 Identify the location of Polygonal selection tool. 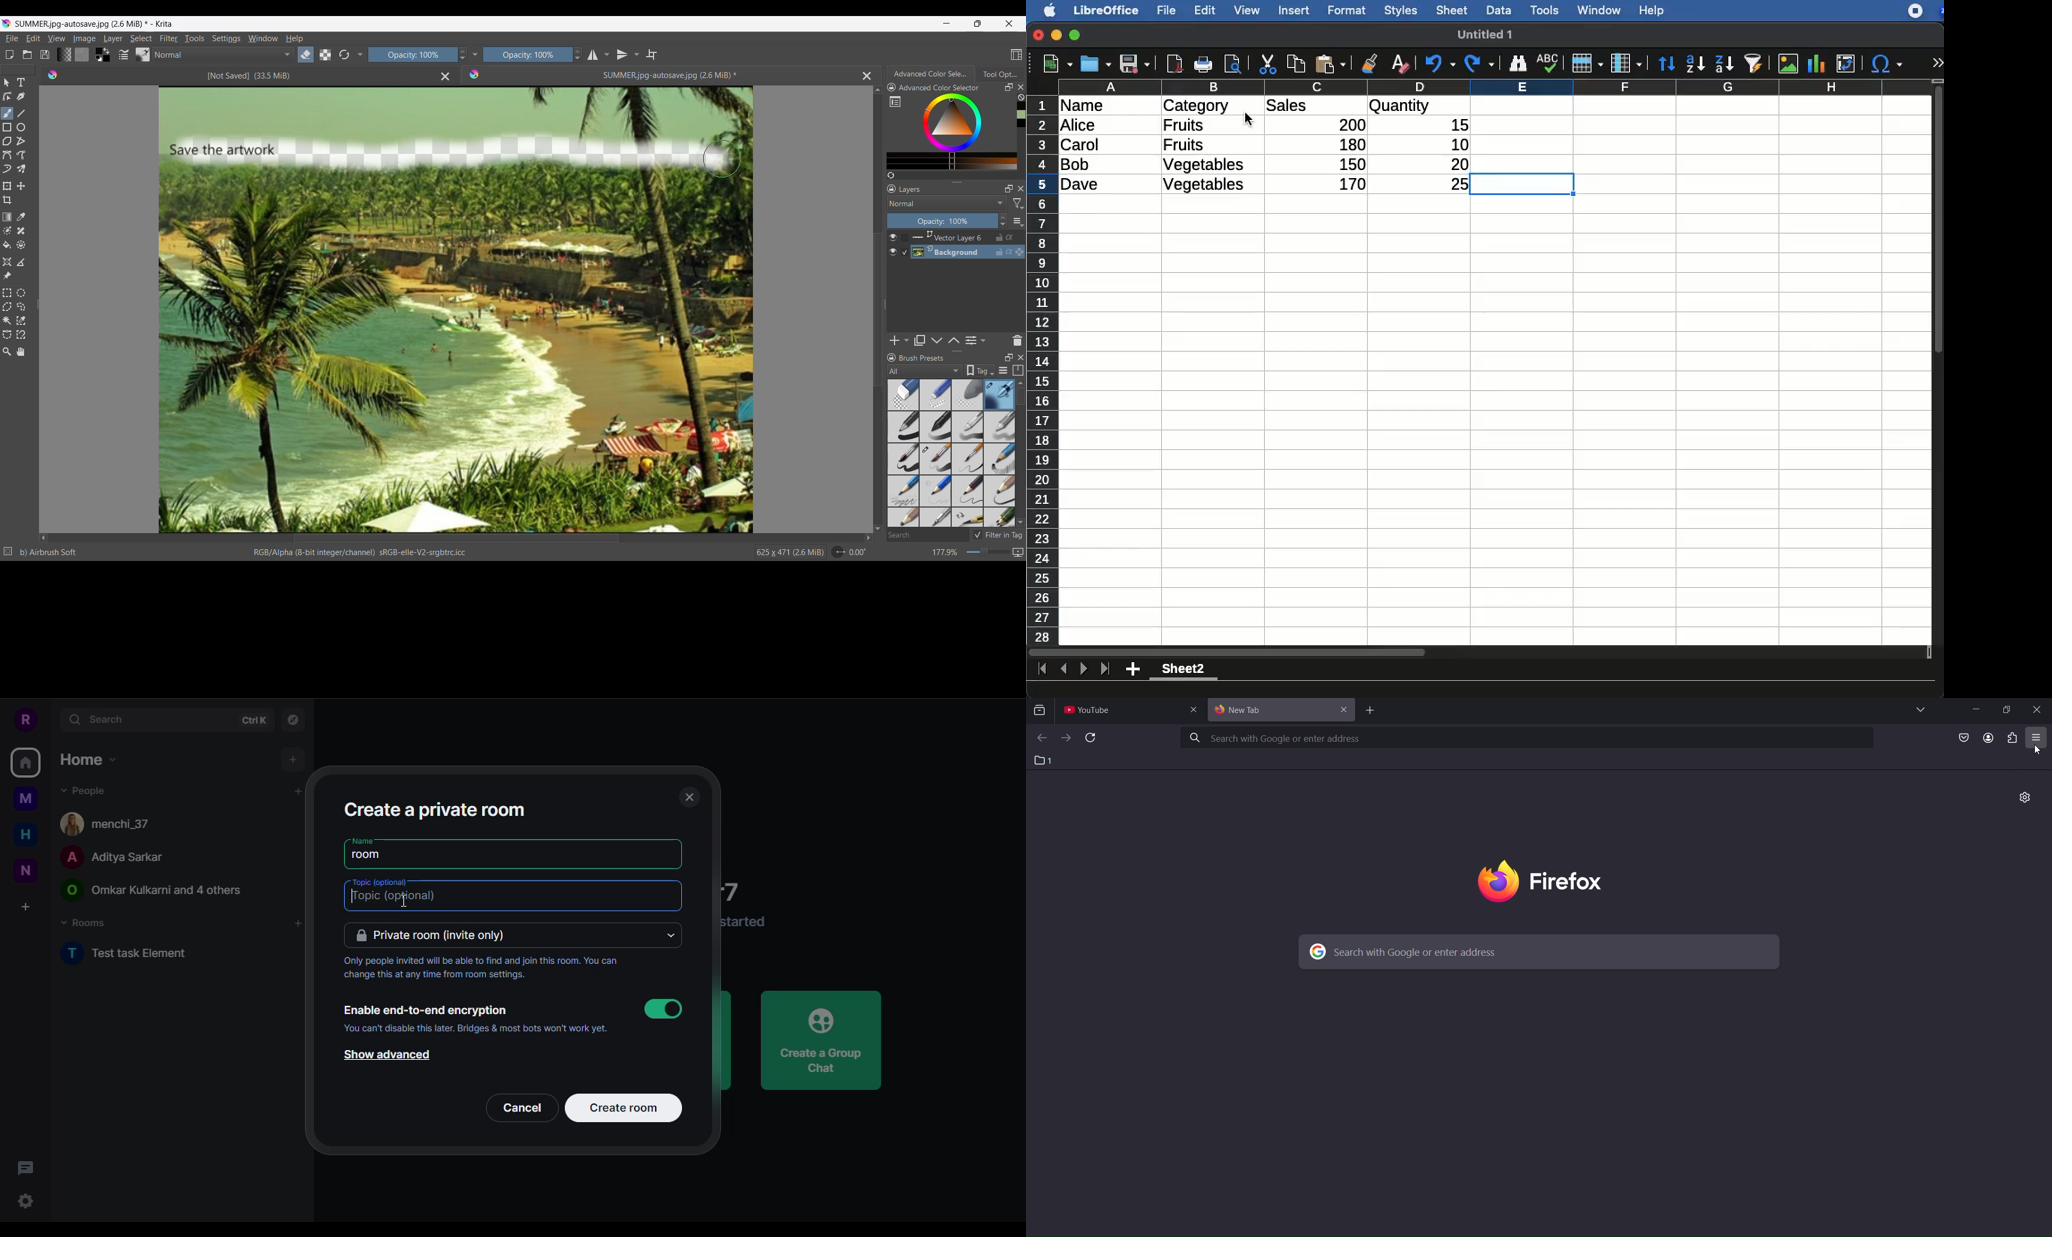
(7, 307).